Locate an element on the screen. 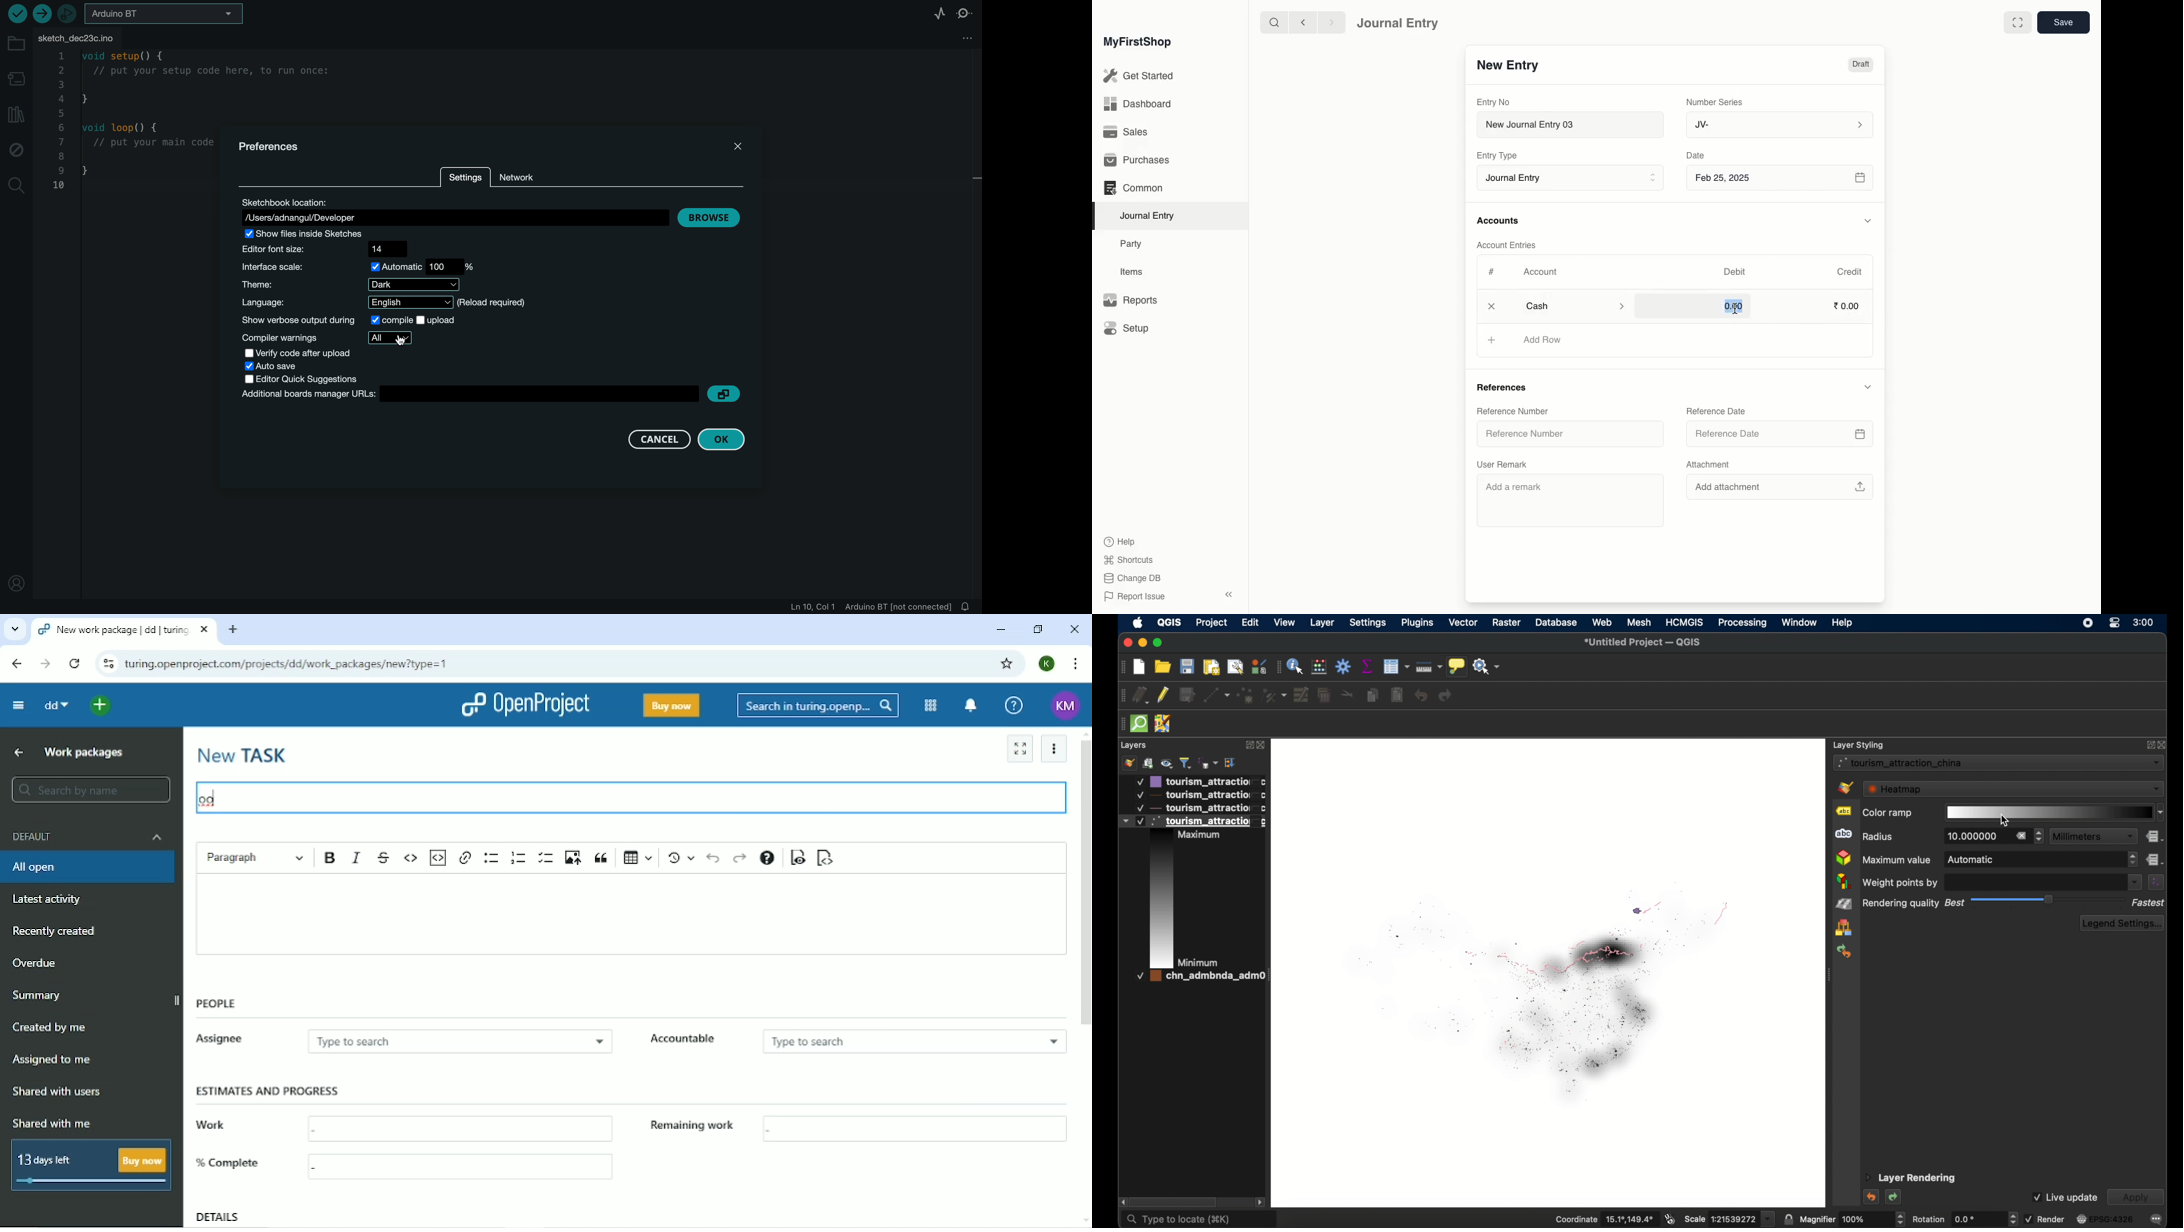 The image size is (2184, 1232). current crs is located at coordinates (2106, 1219).